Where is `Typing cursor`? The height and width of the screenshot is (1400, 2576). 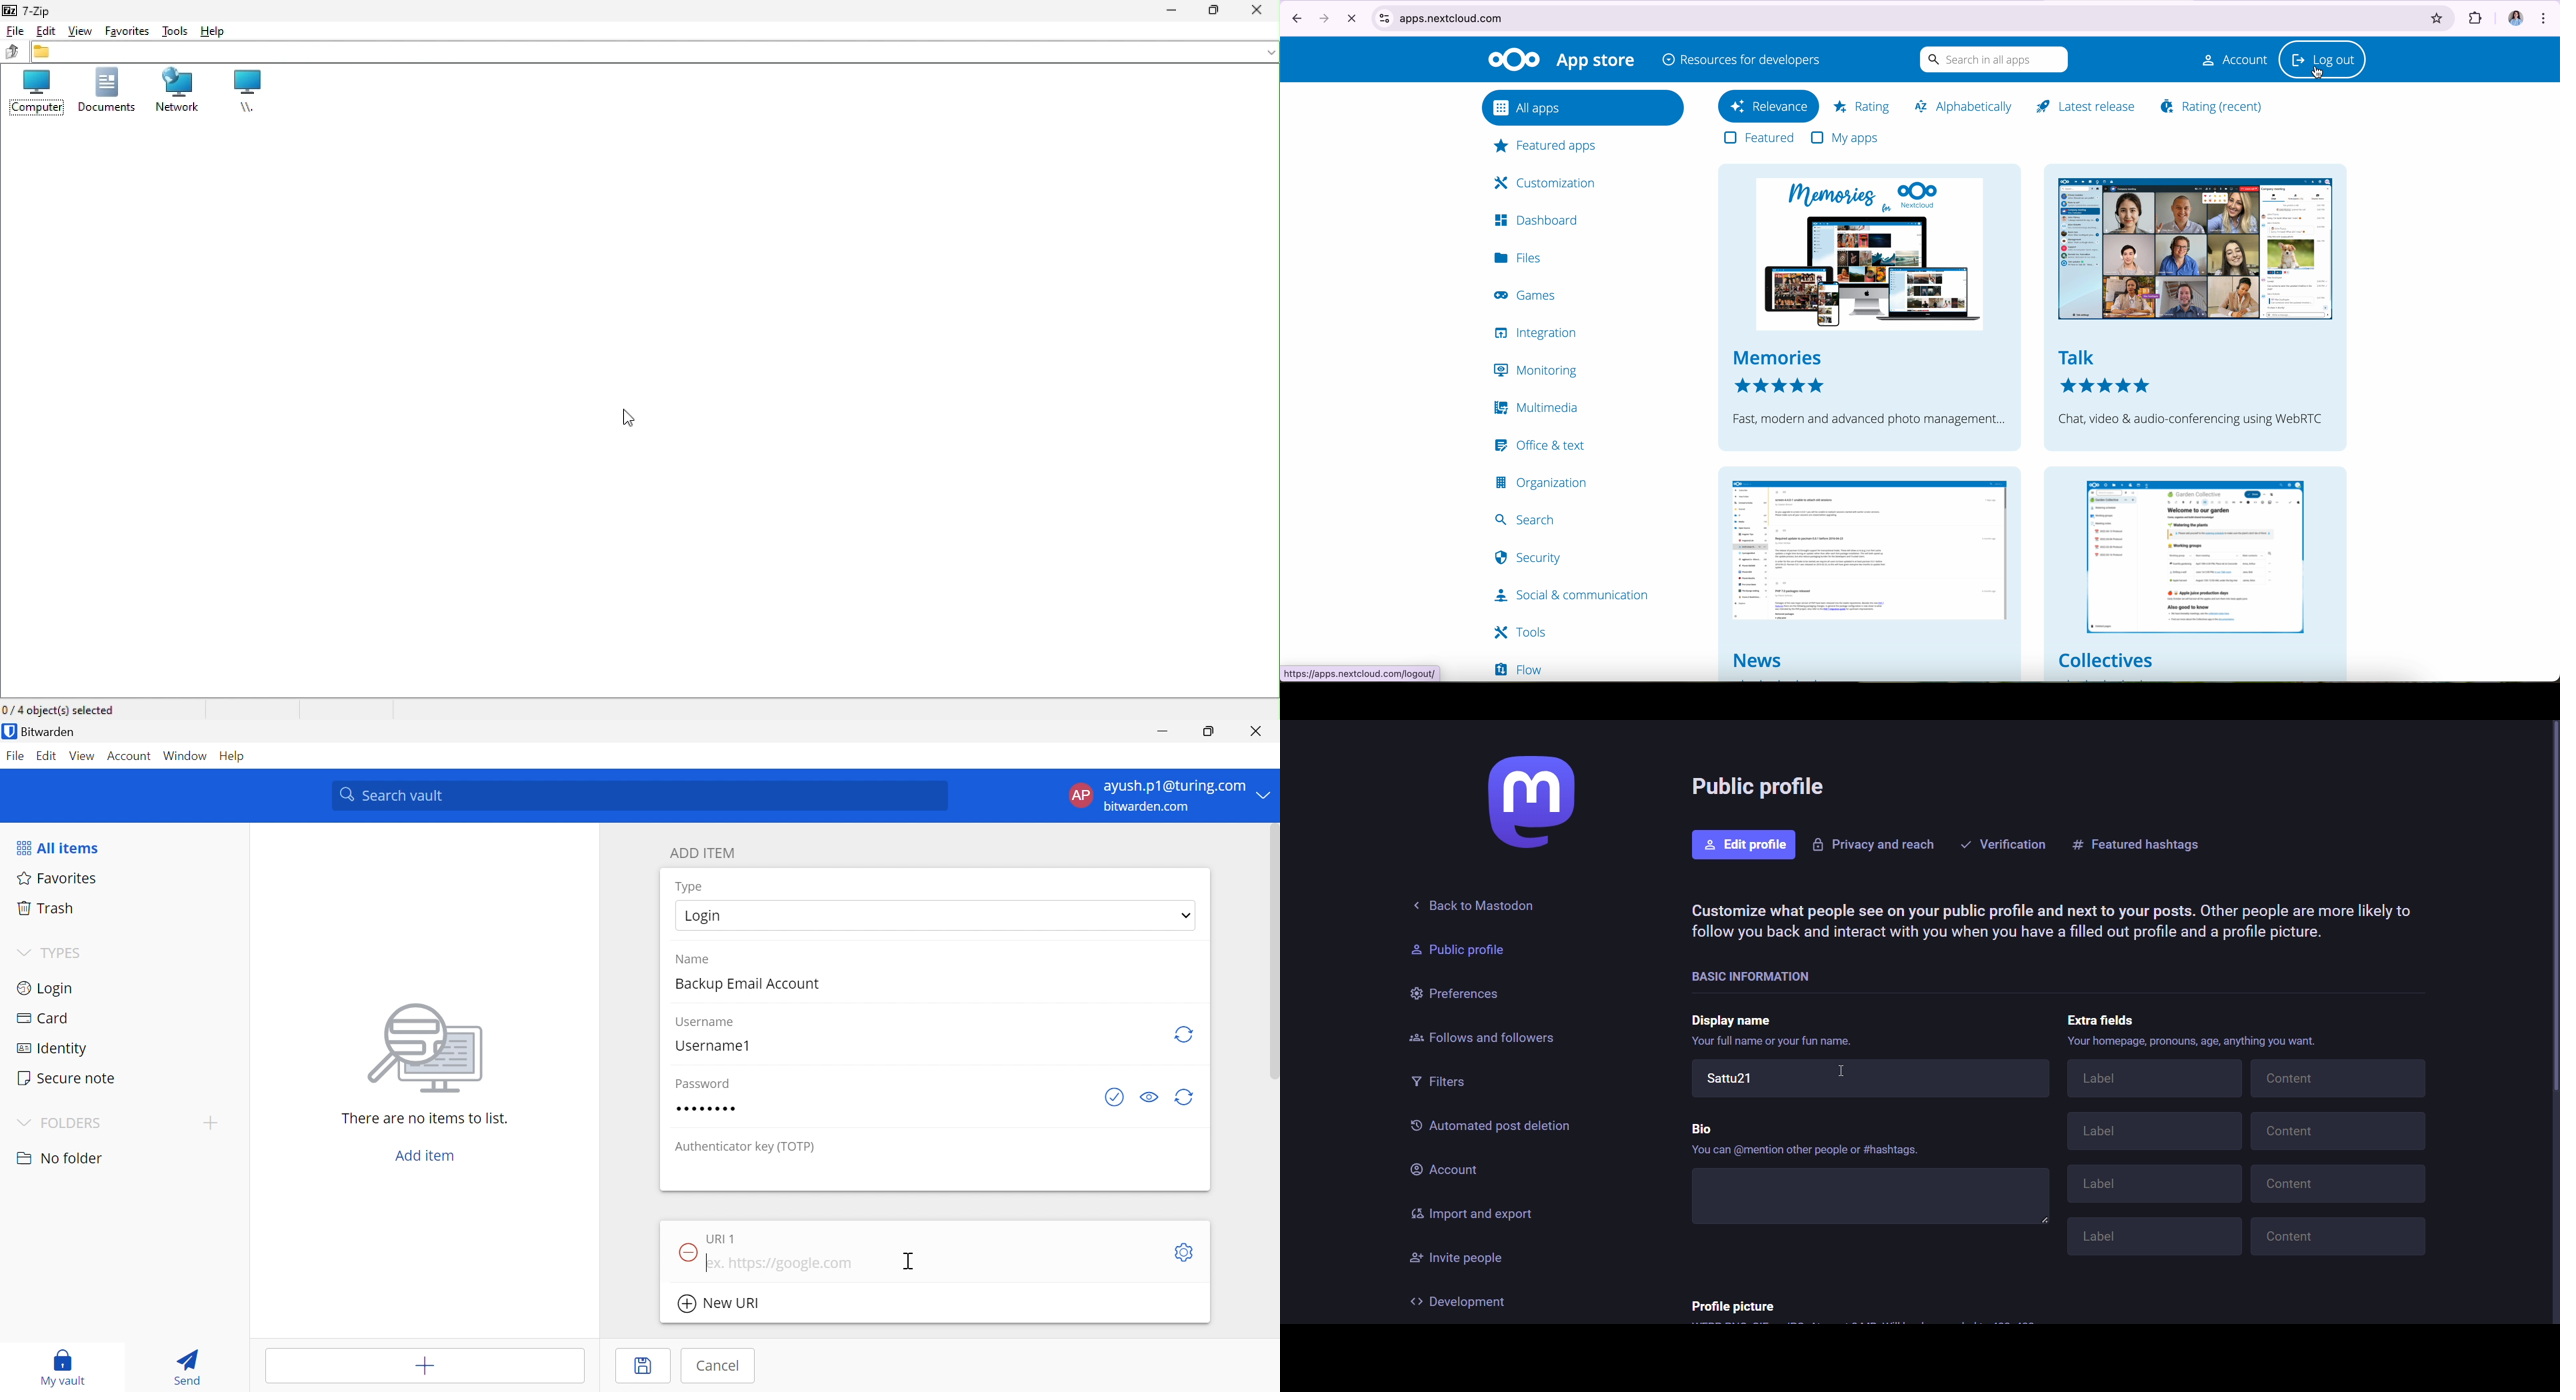 Typing cursor is located at coordinates (708, 1263).